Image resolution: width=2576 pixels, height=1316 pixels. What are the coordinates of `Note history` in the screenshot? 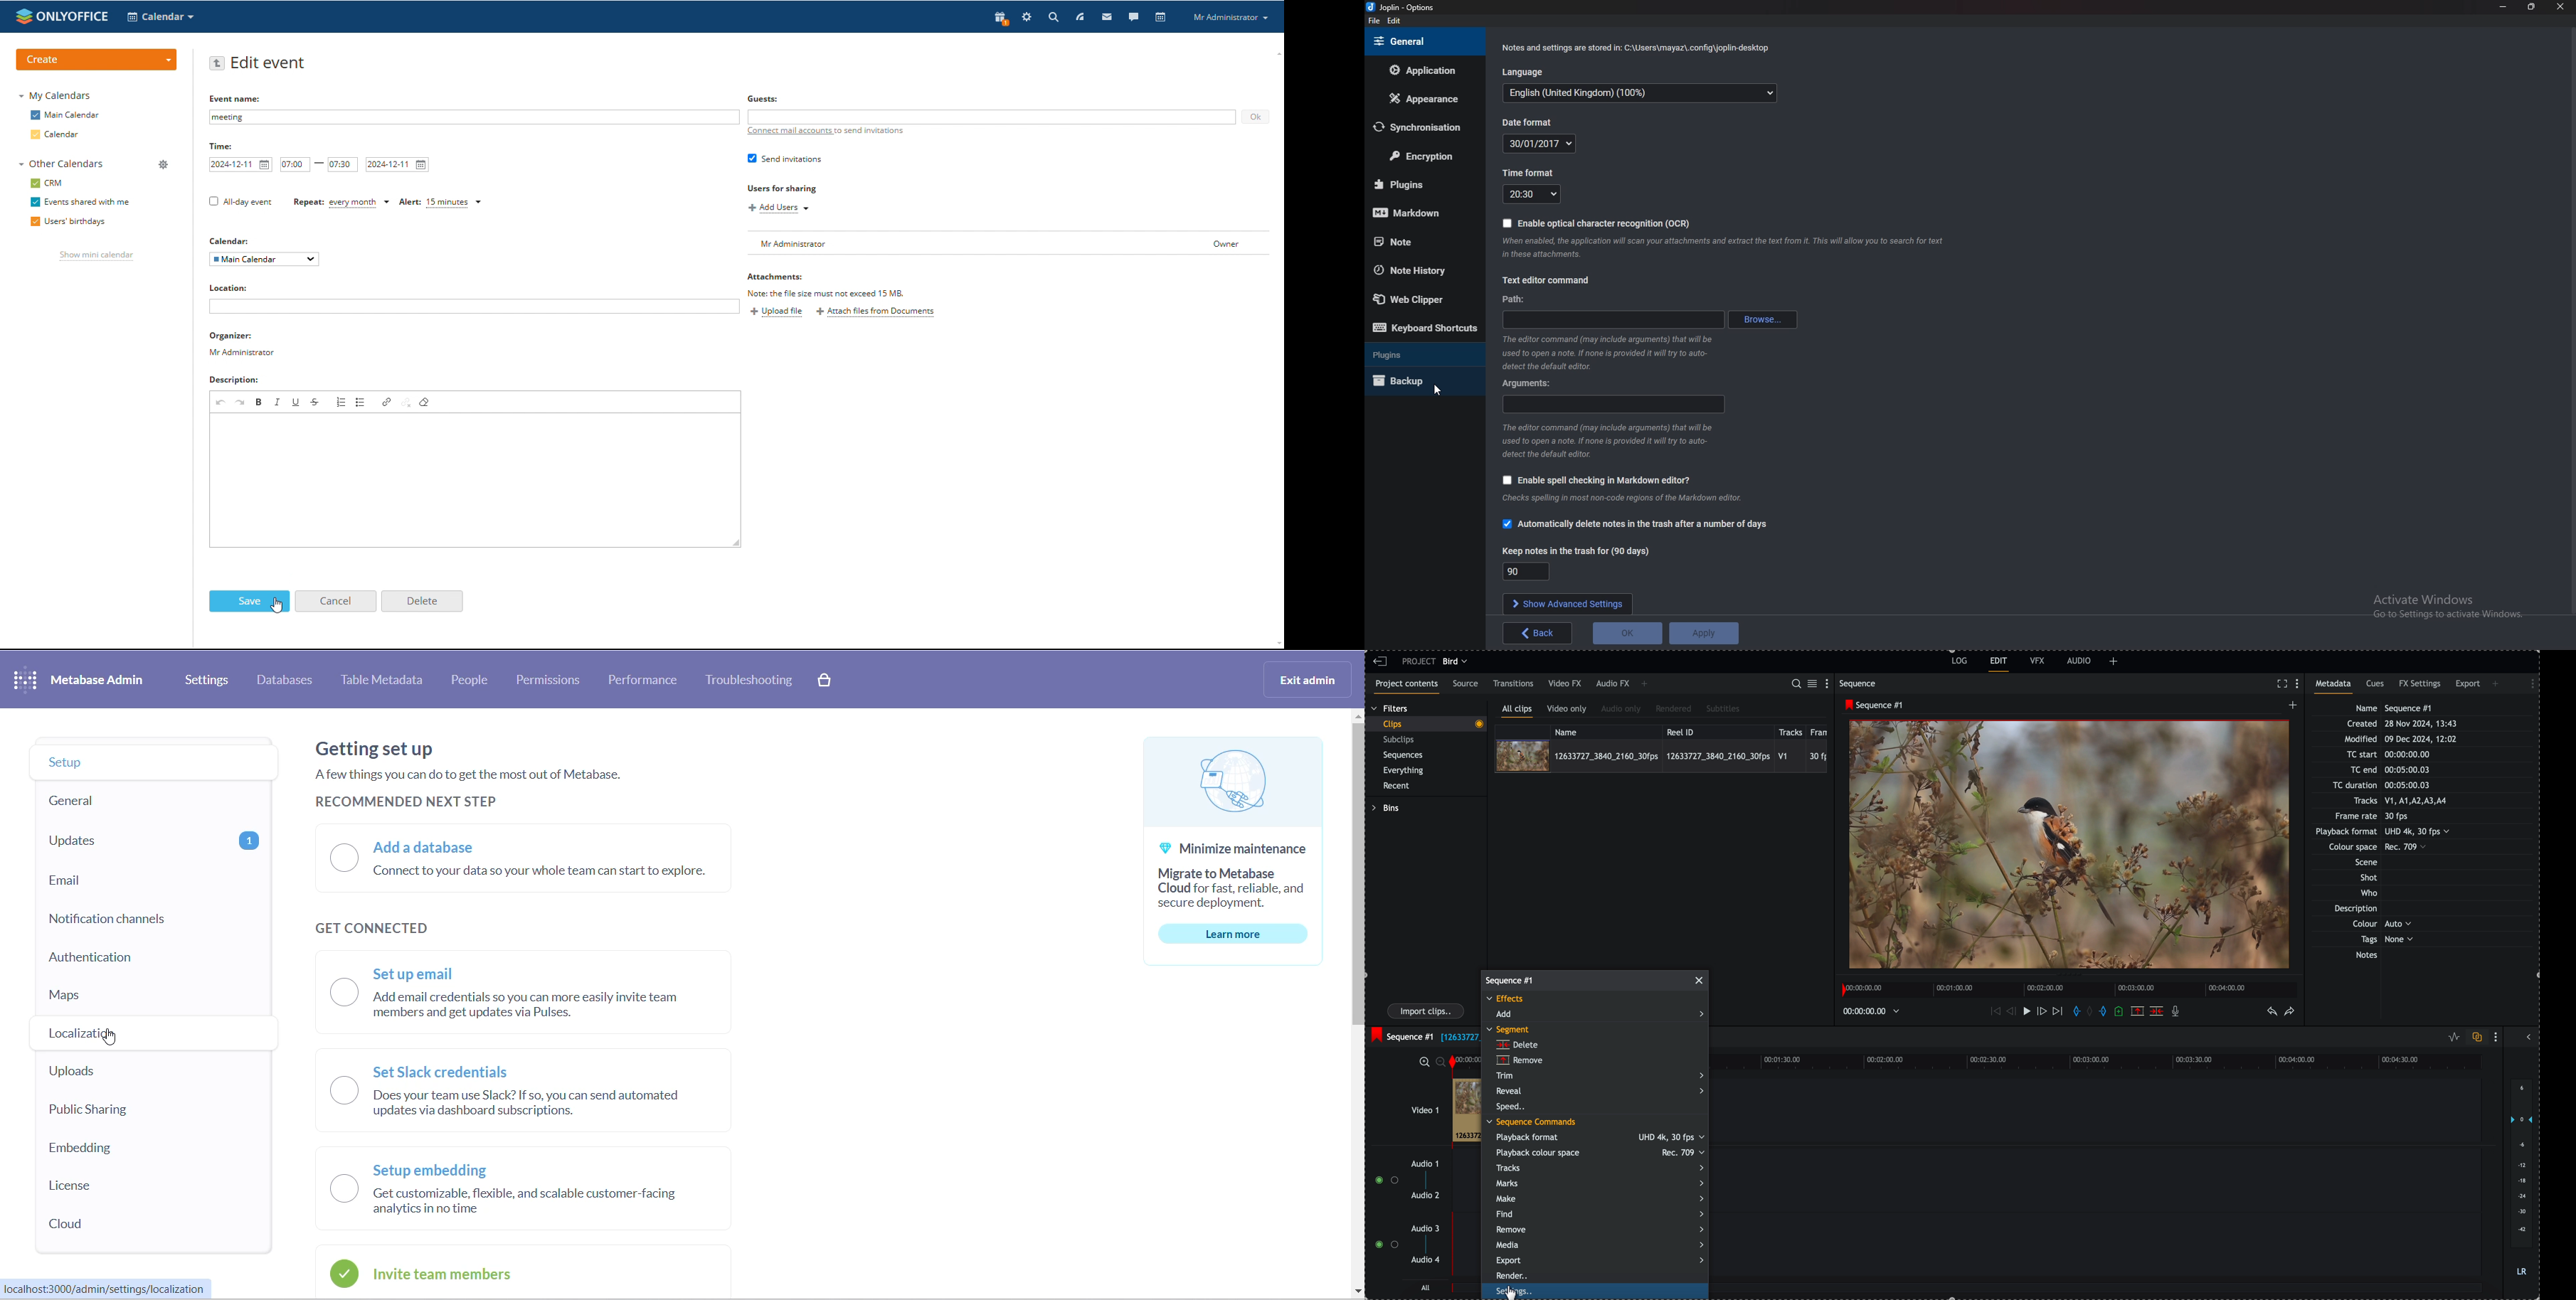 It's located at (1419, 269).